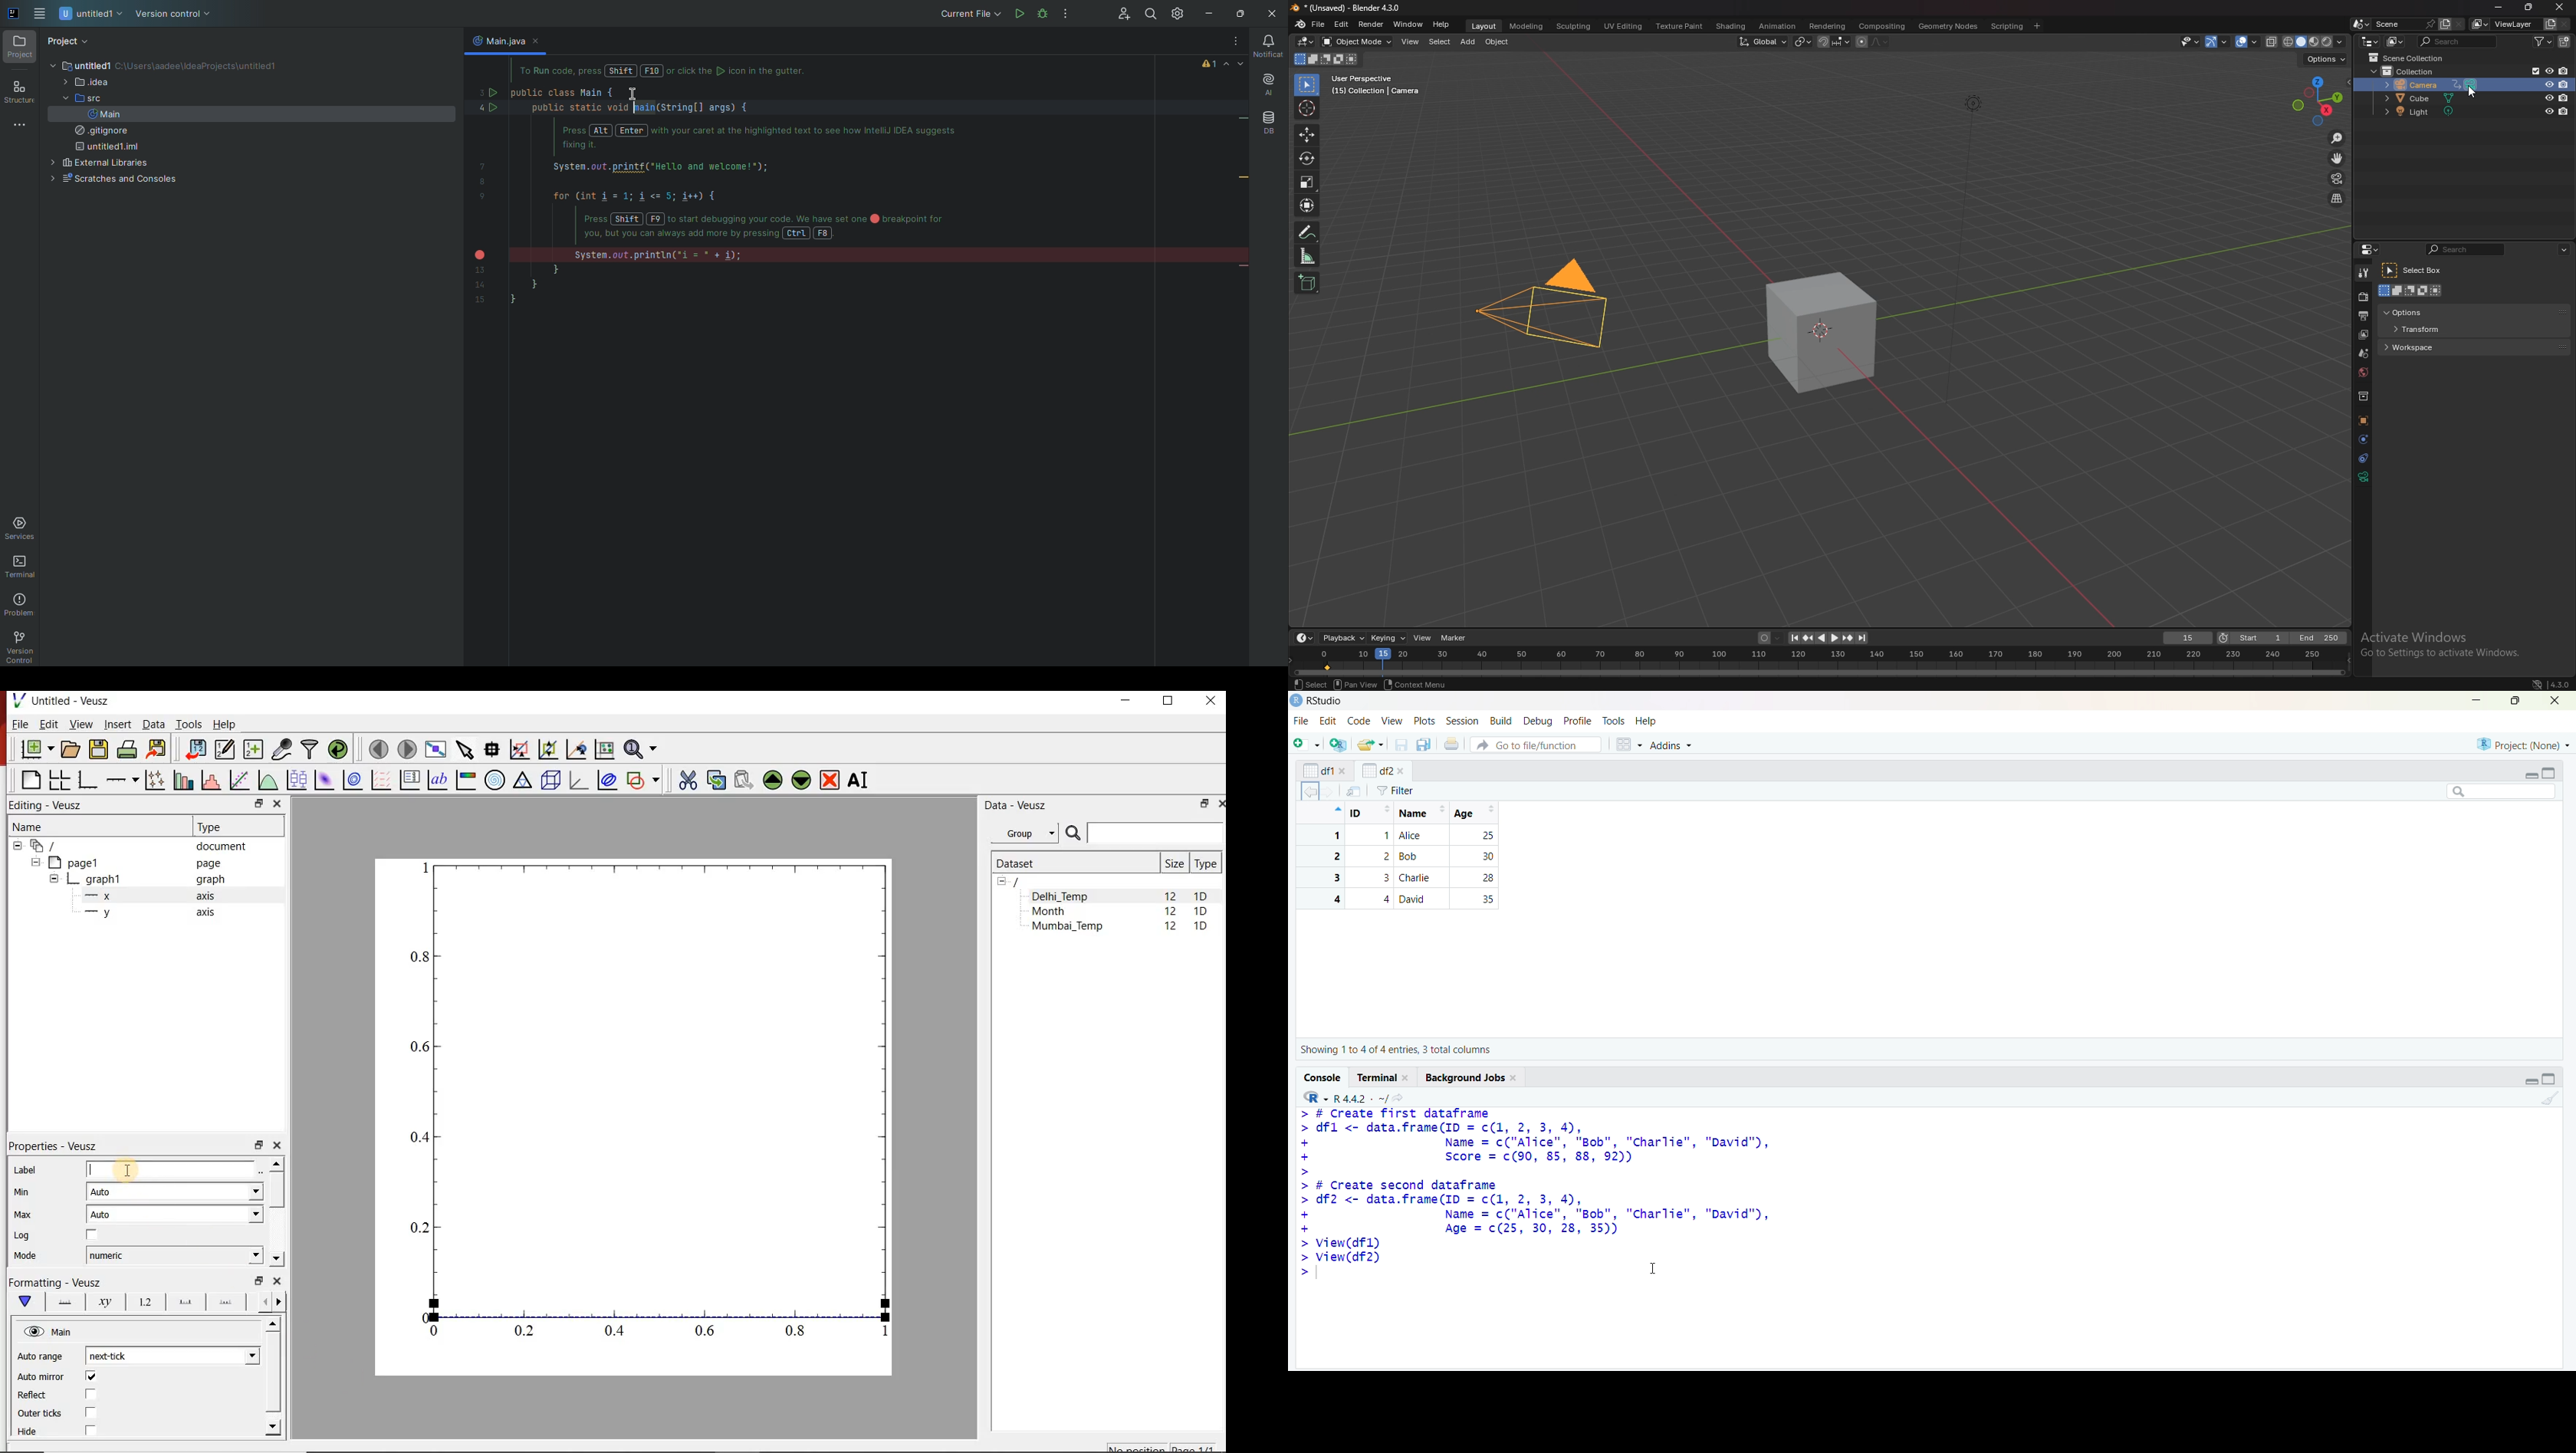 Image resolution: width=2576 pixels, height=1456 pixels. I want to click on logo, so click(1297, 701).